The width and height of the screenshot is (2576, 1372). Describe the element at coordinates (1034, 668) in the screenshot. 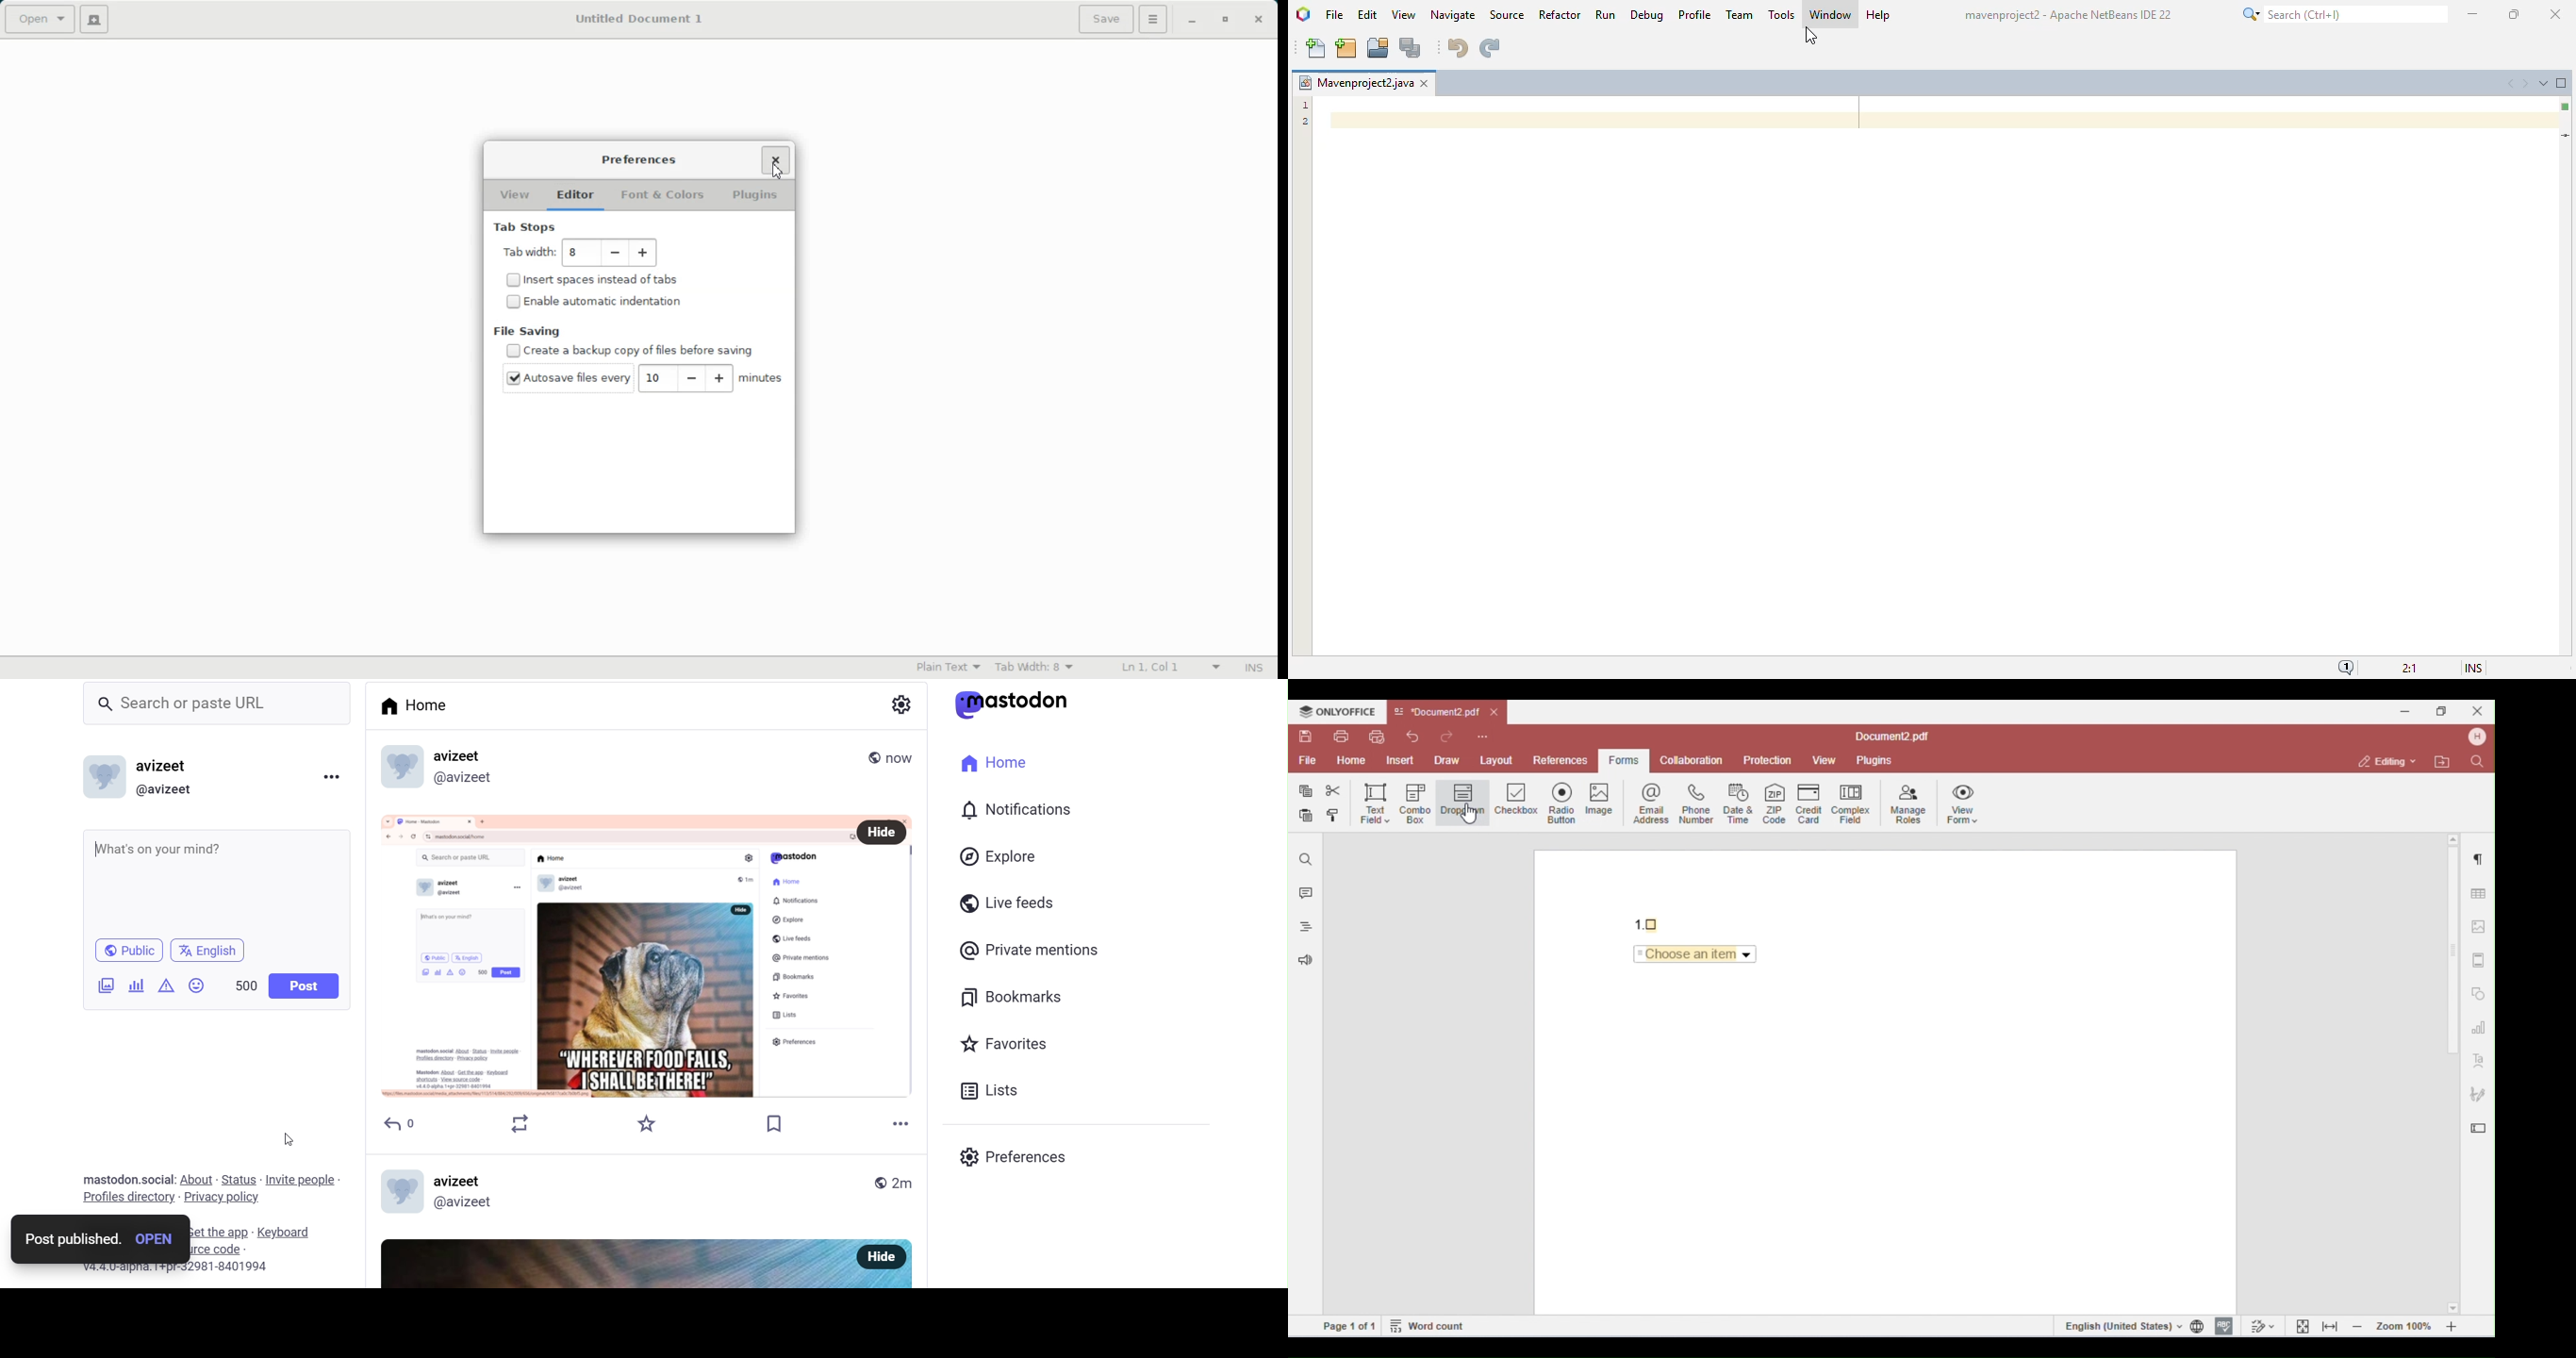

I see `Tab Width` at that location.